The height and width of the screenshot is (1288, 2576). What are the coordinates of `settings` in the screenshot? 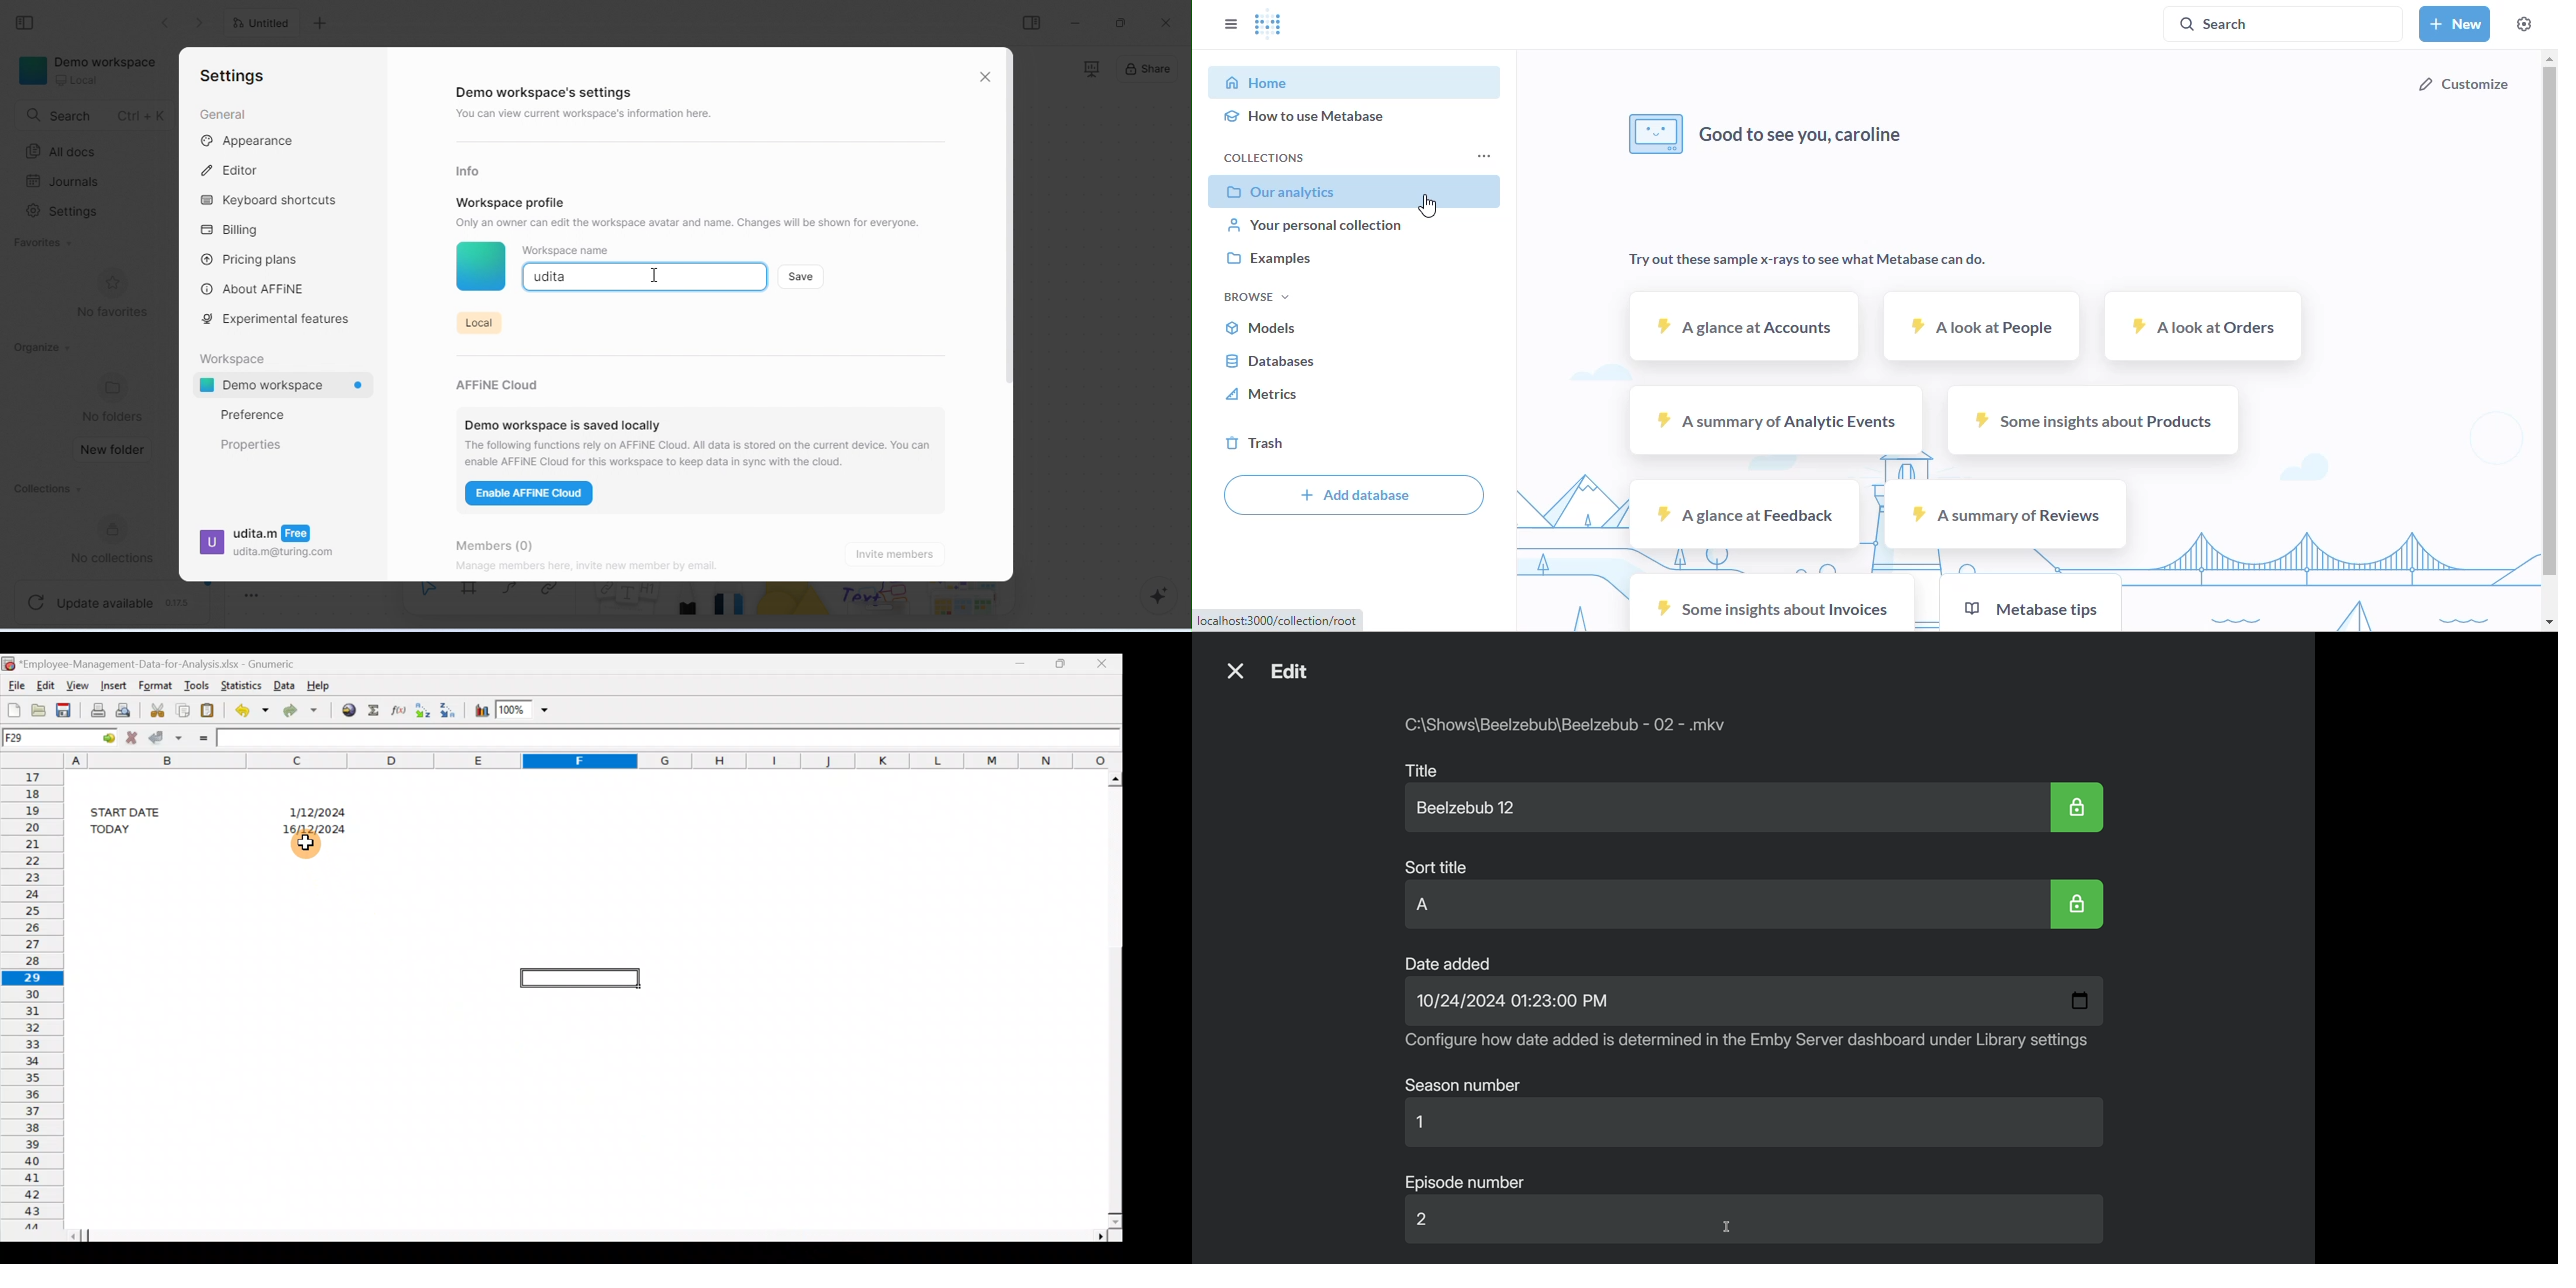 It's located at (2524, 24).